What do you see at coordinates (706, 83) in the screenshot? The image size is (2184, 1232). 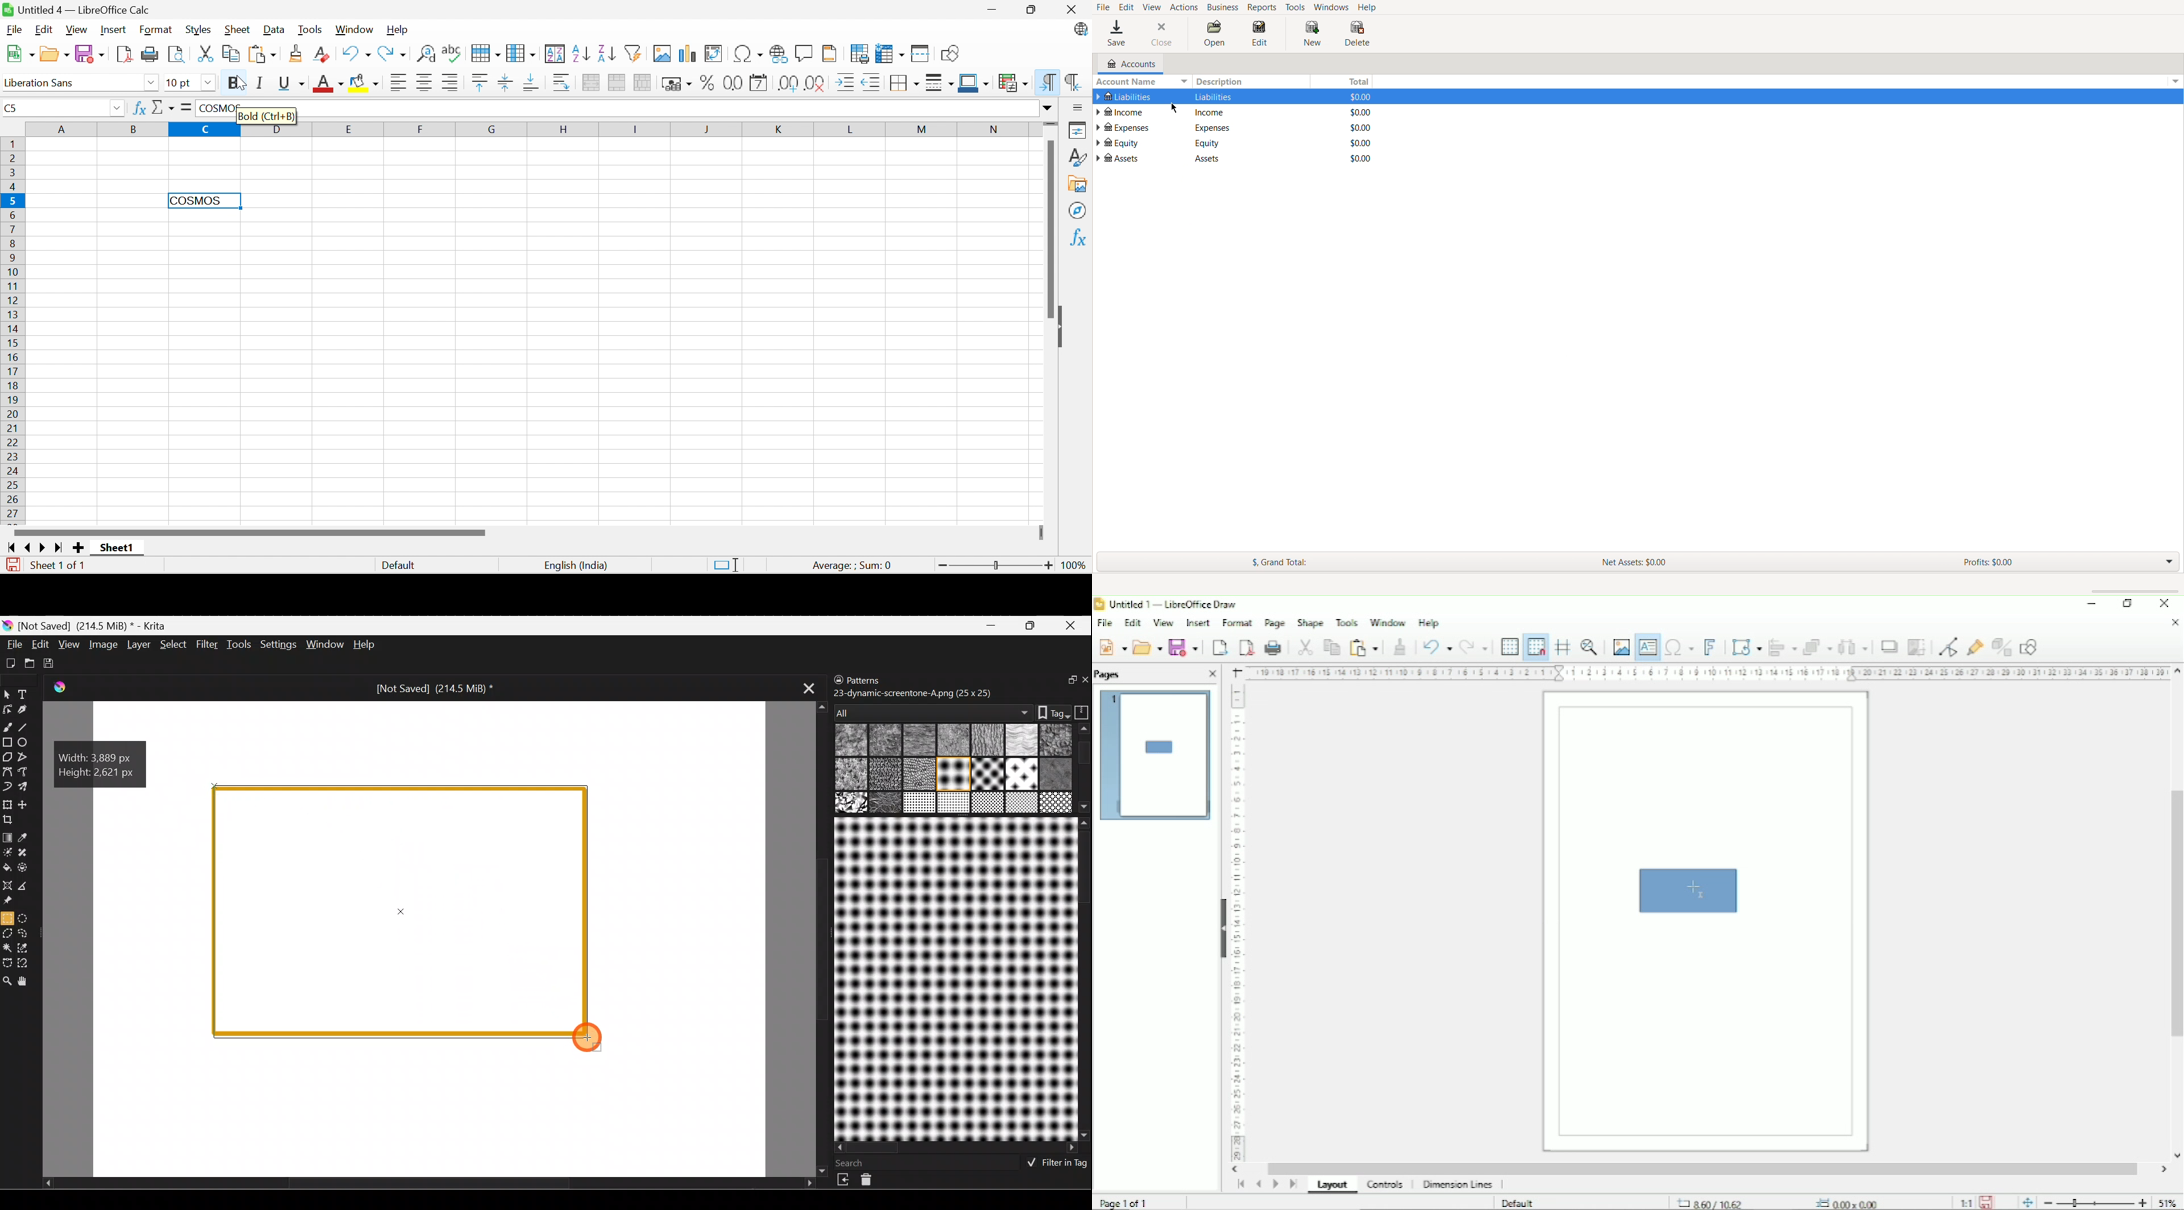 I see `Format as Percent` at bounding box center [706, 83].